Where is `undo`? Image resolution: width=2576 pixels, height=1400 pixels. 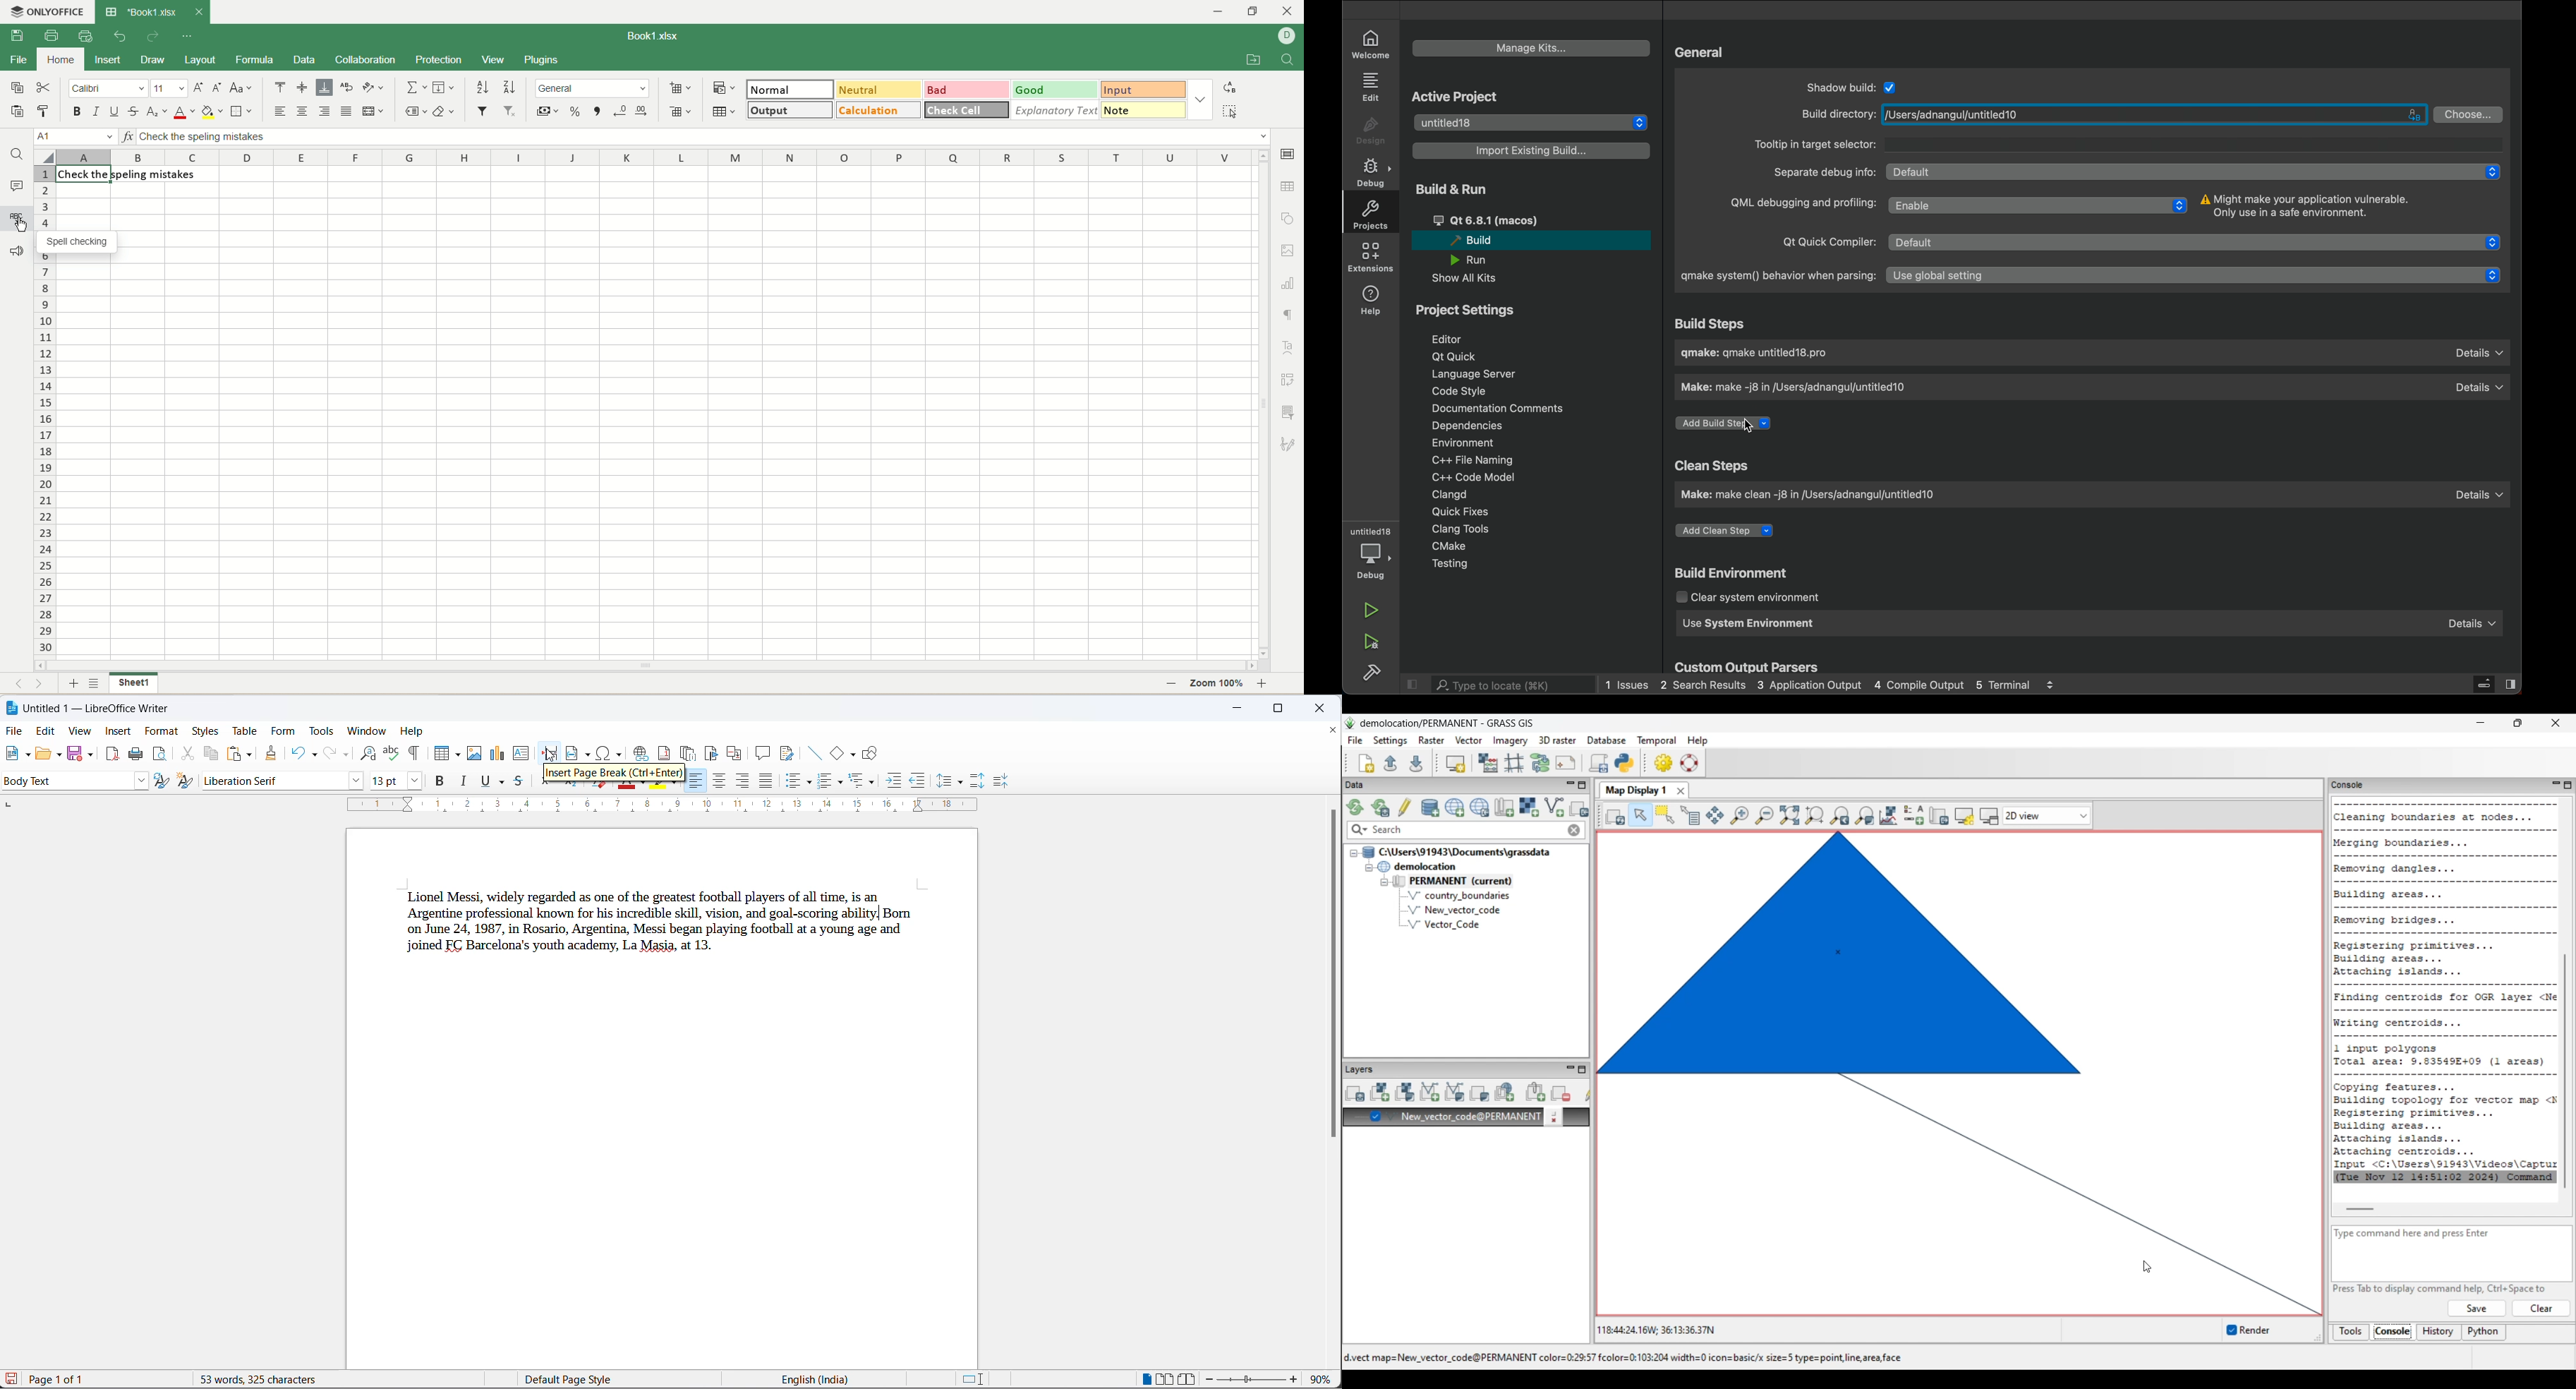 undo is located at coordinates (296, 754).